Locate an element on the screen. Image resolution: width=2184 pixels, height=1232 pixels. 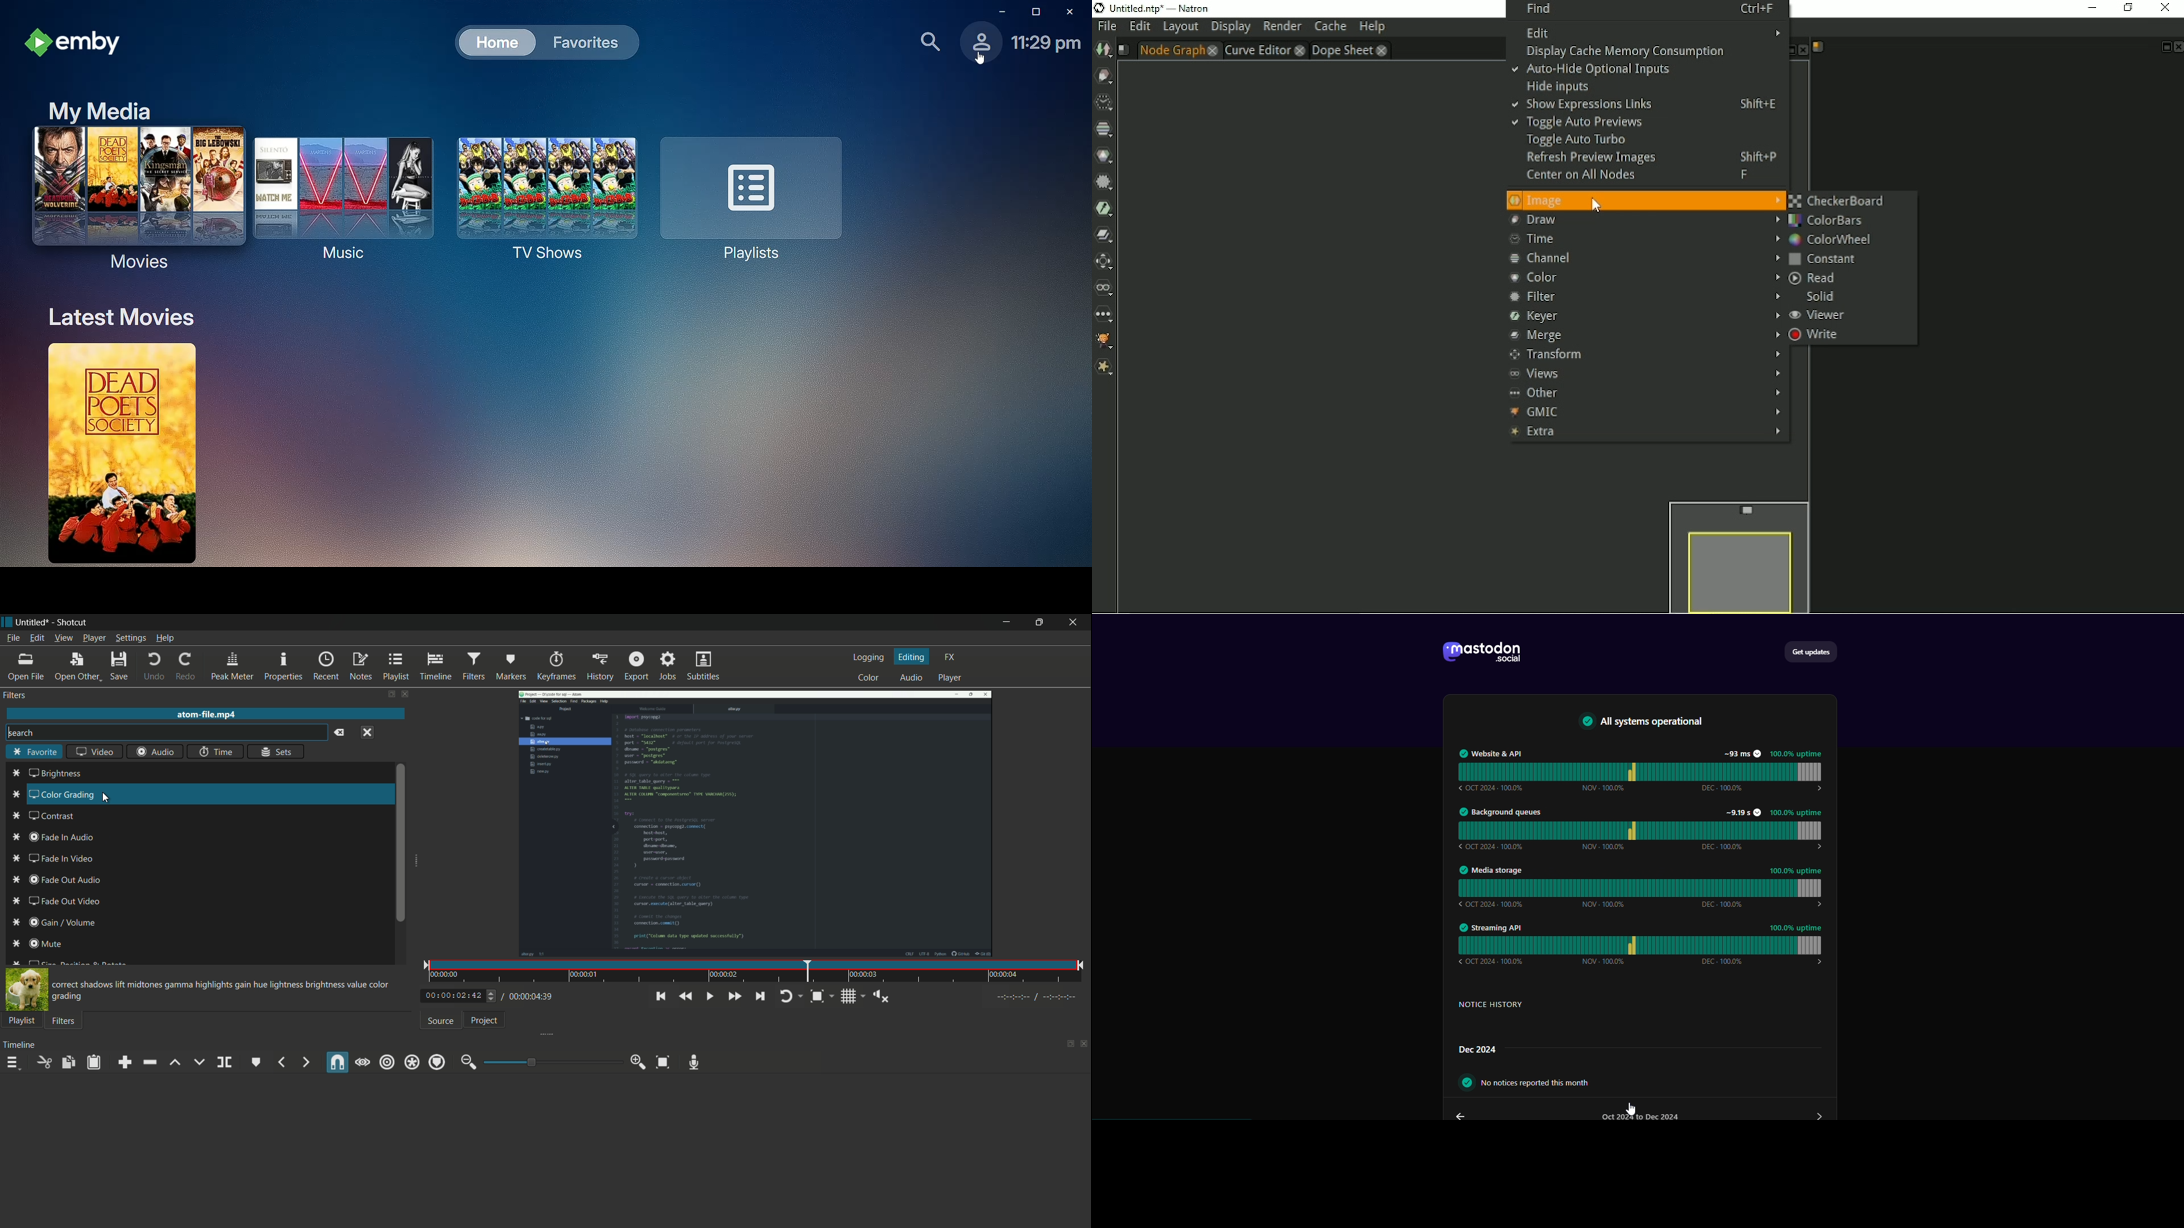
help menu is located at coordinates (165, 638).